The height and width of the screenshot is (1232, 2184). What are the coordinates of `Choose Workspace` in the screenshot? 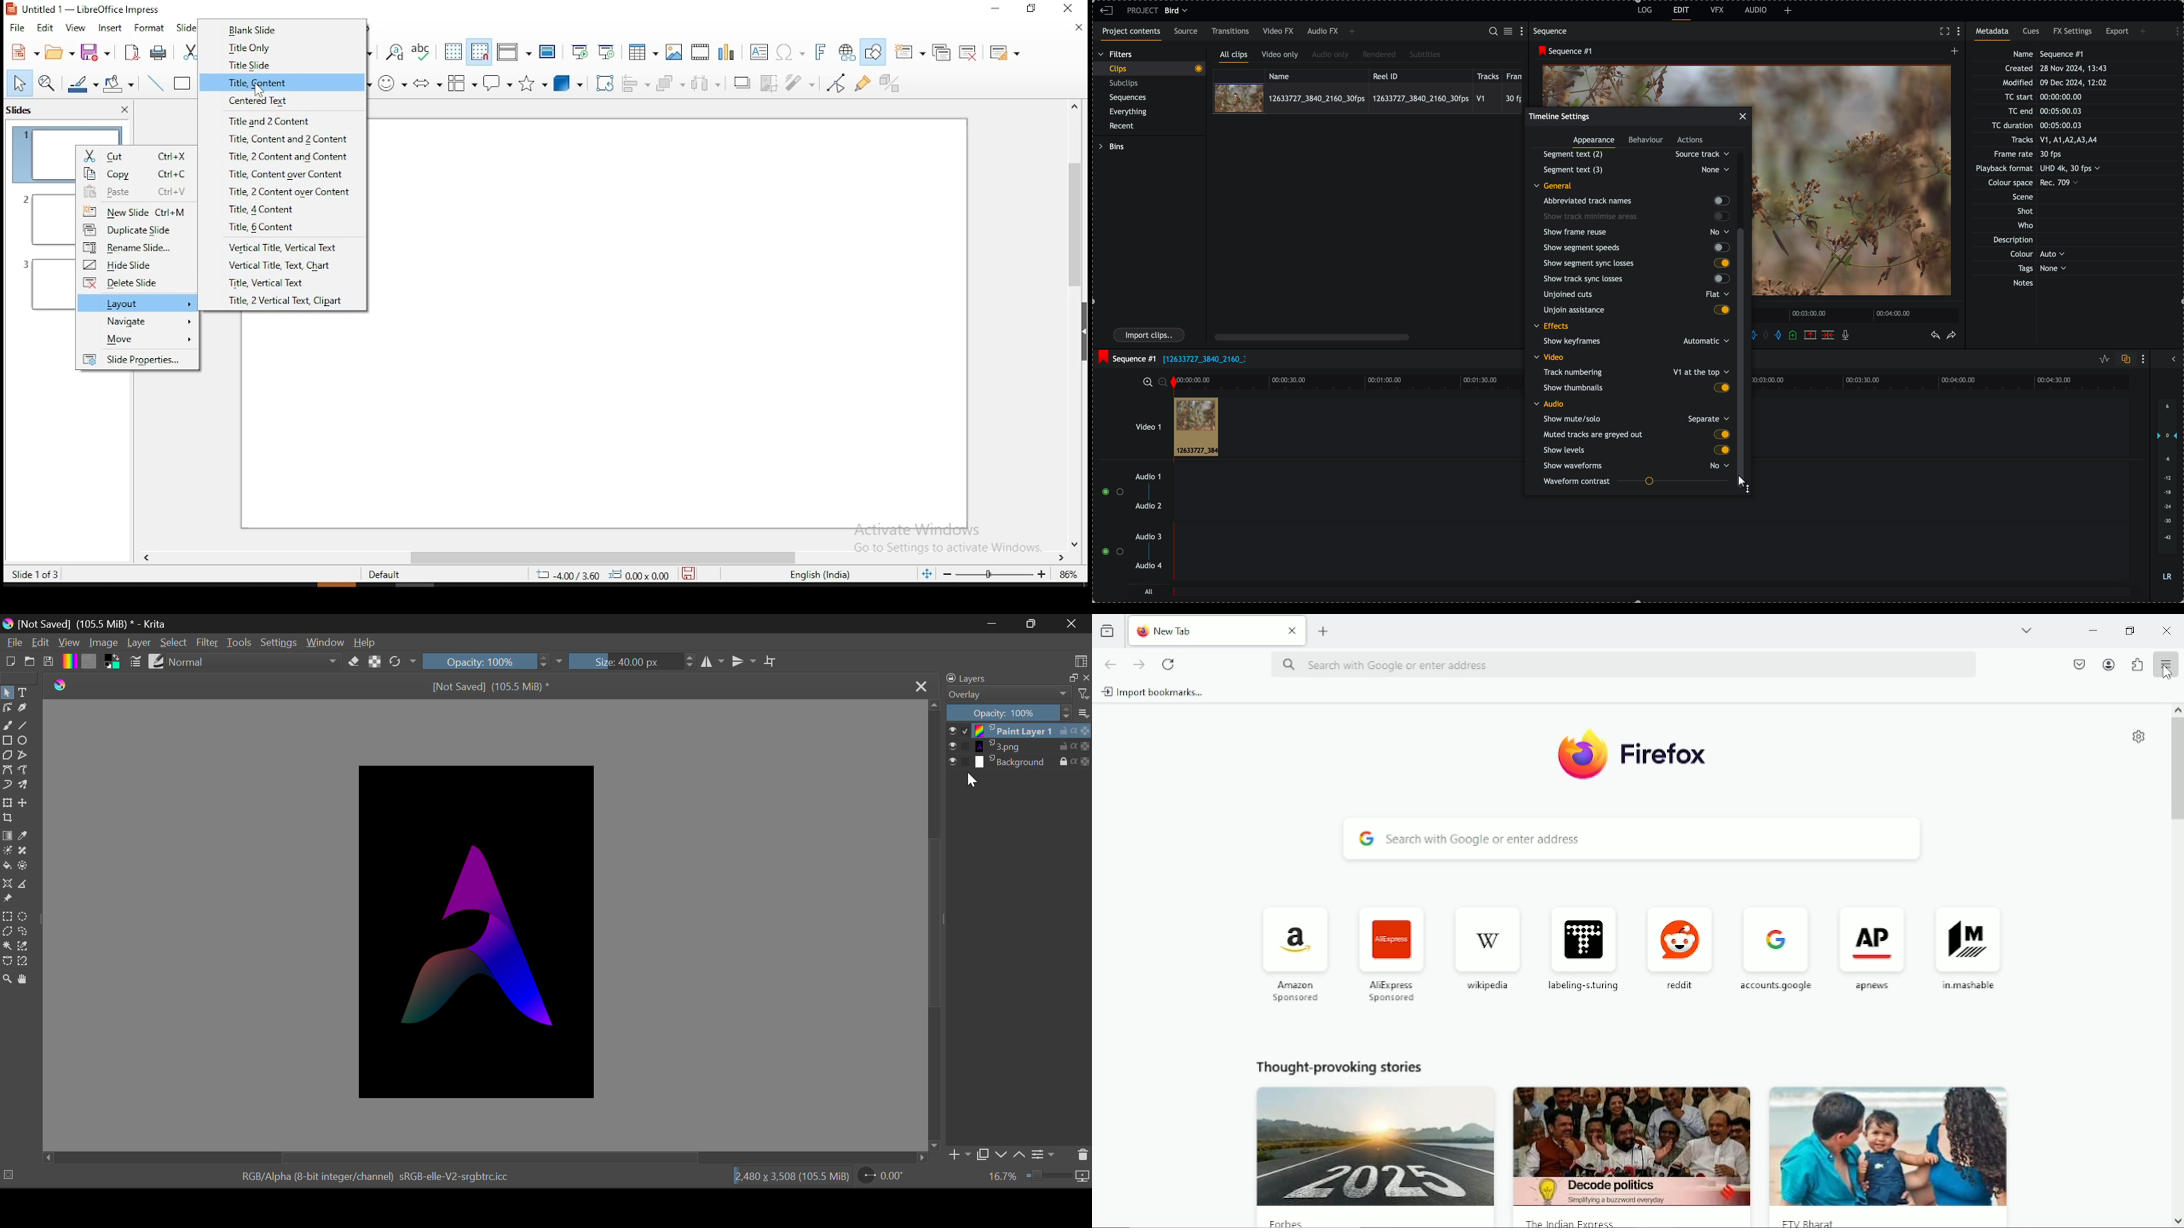 It's located at (1081, 662).